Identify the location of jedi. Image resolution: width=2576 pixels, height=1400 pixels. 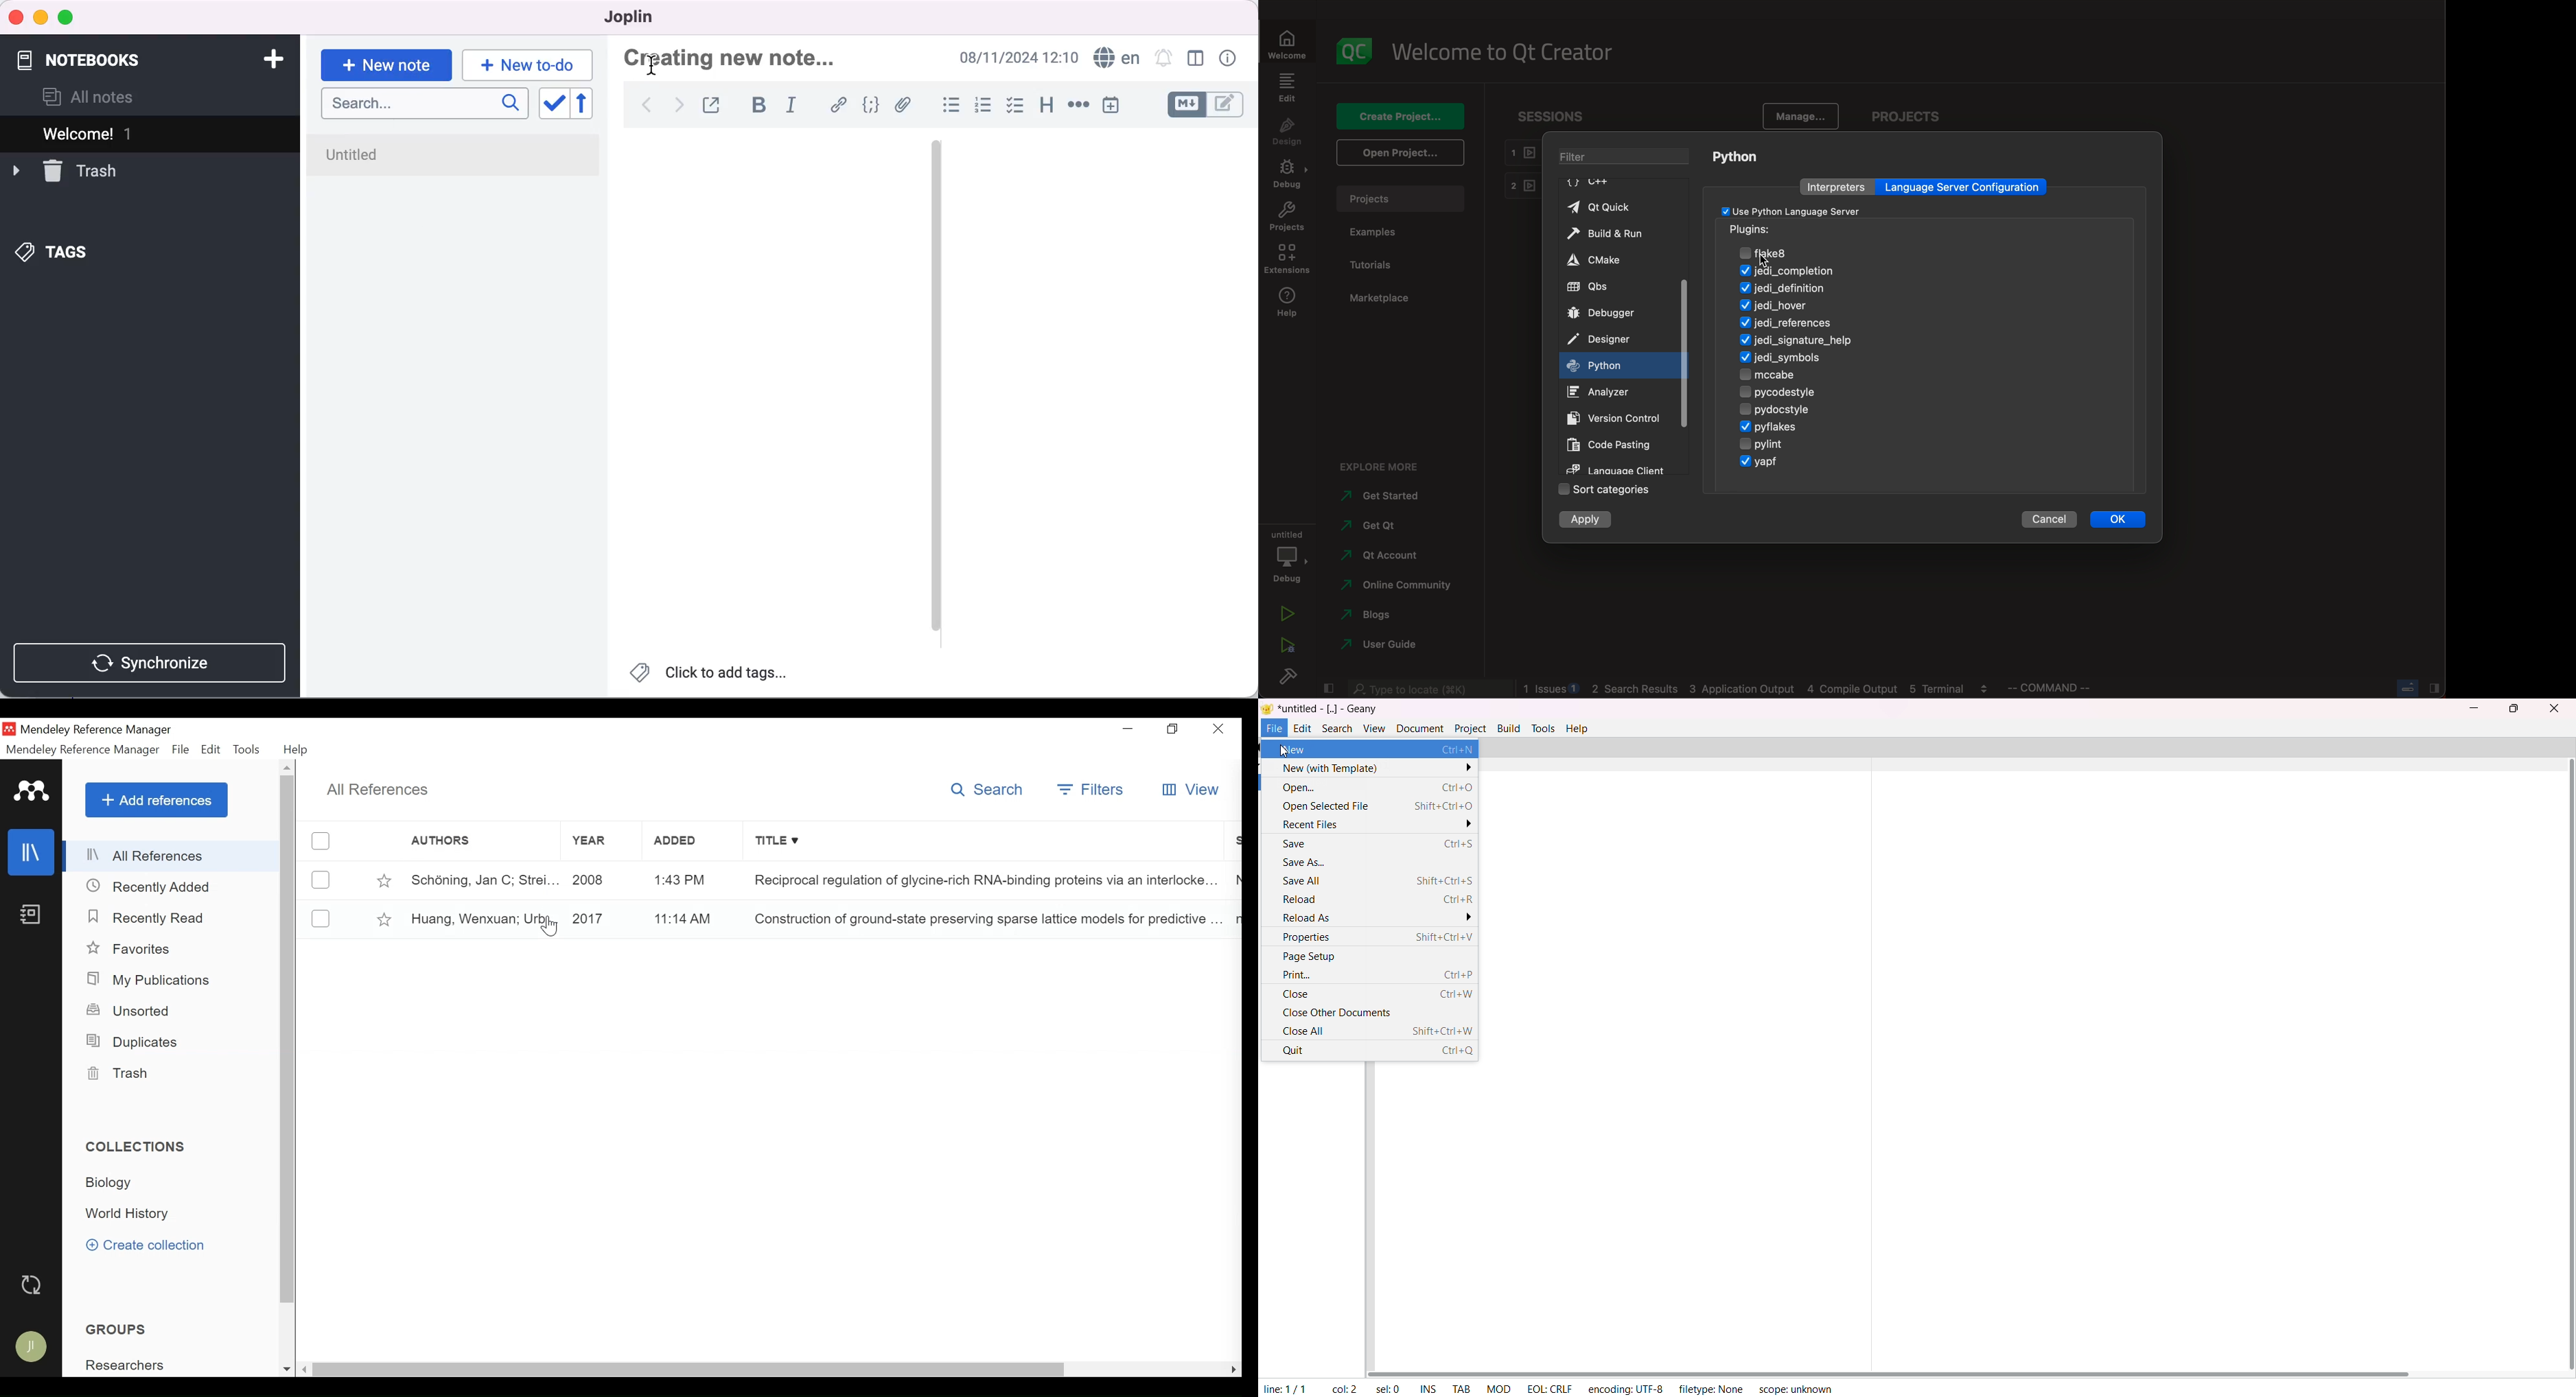
(1808, 270).